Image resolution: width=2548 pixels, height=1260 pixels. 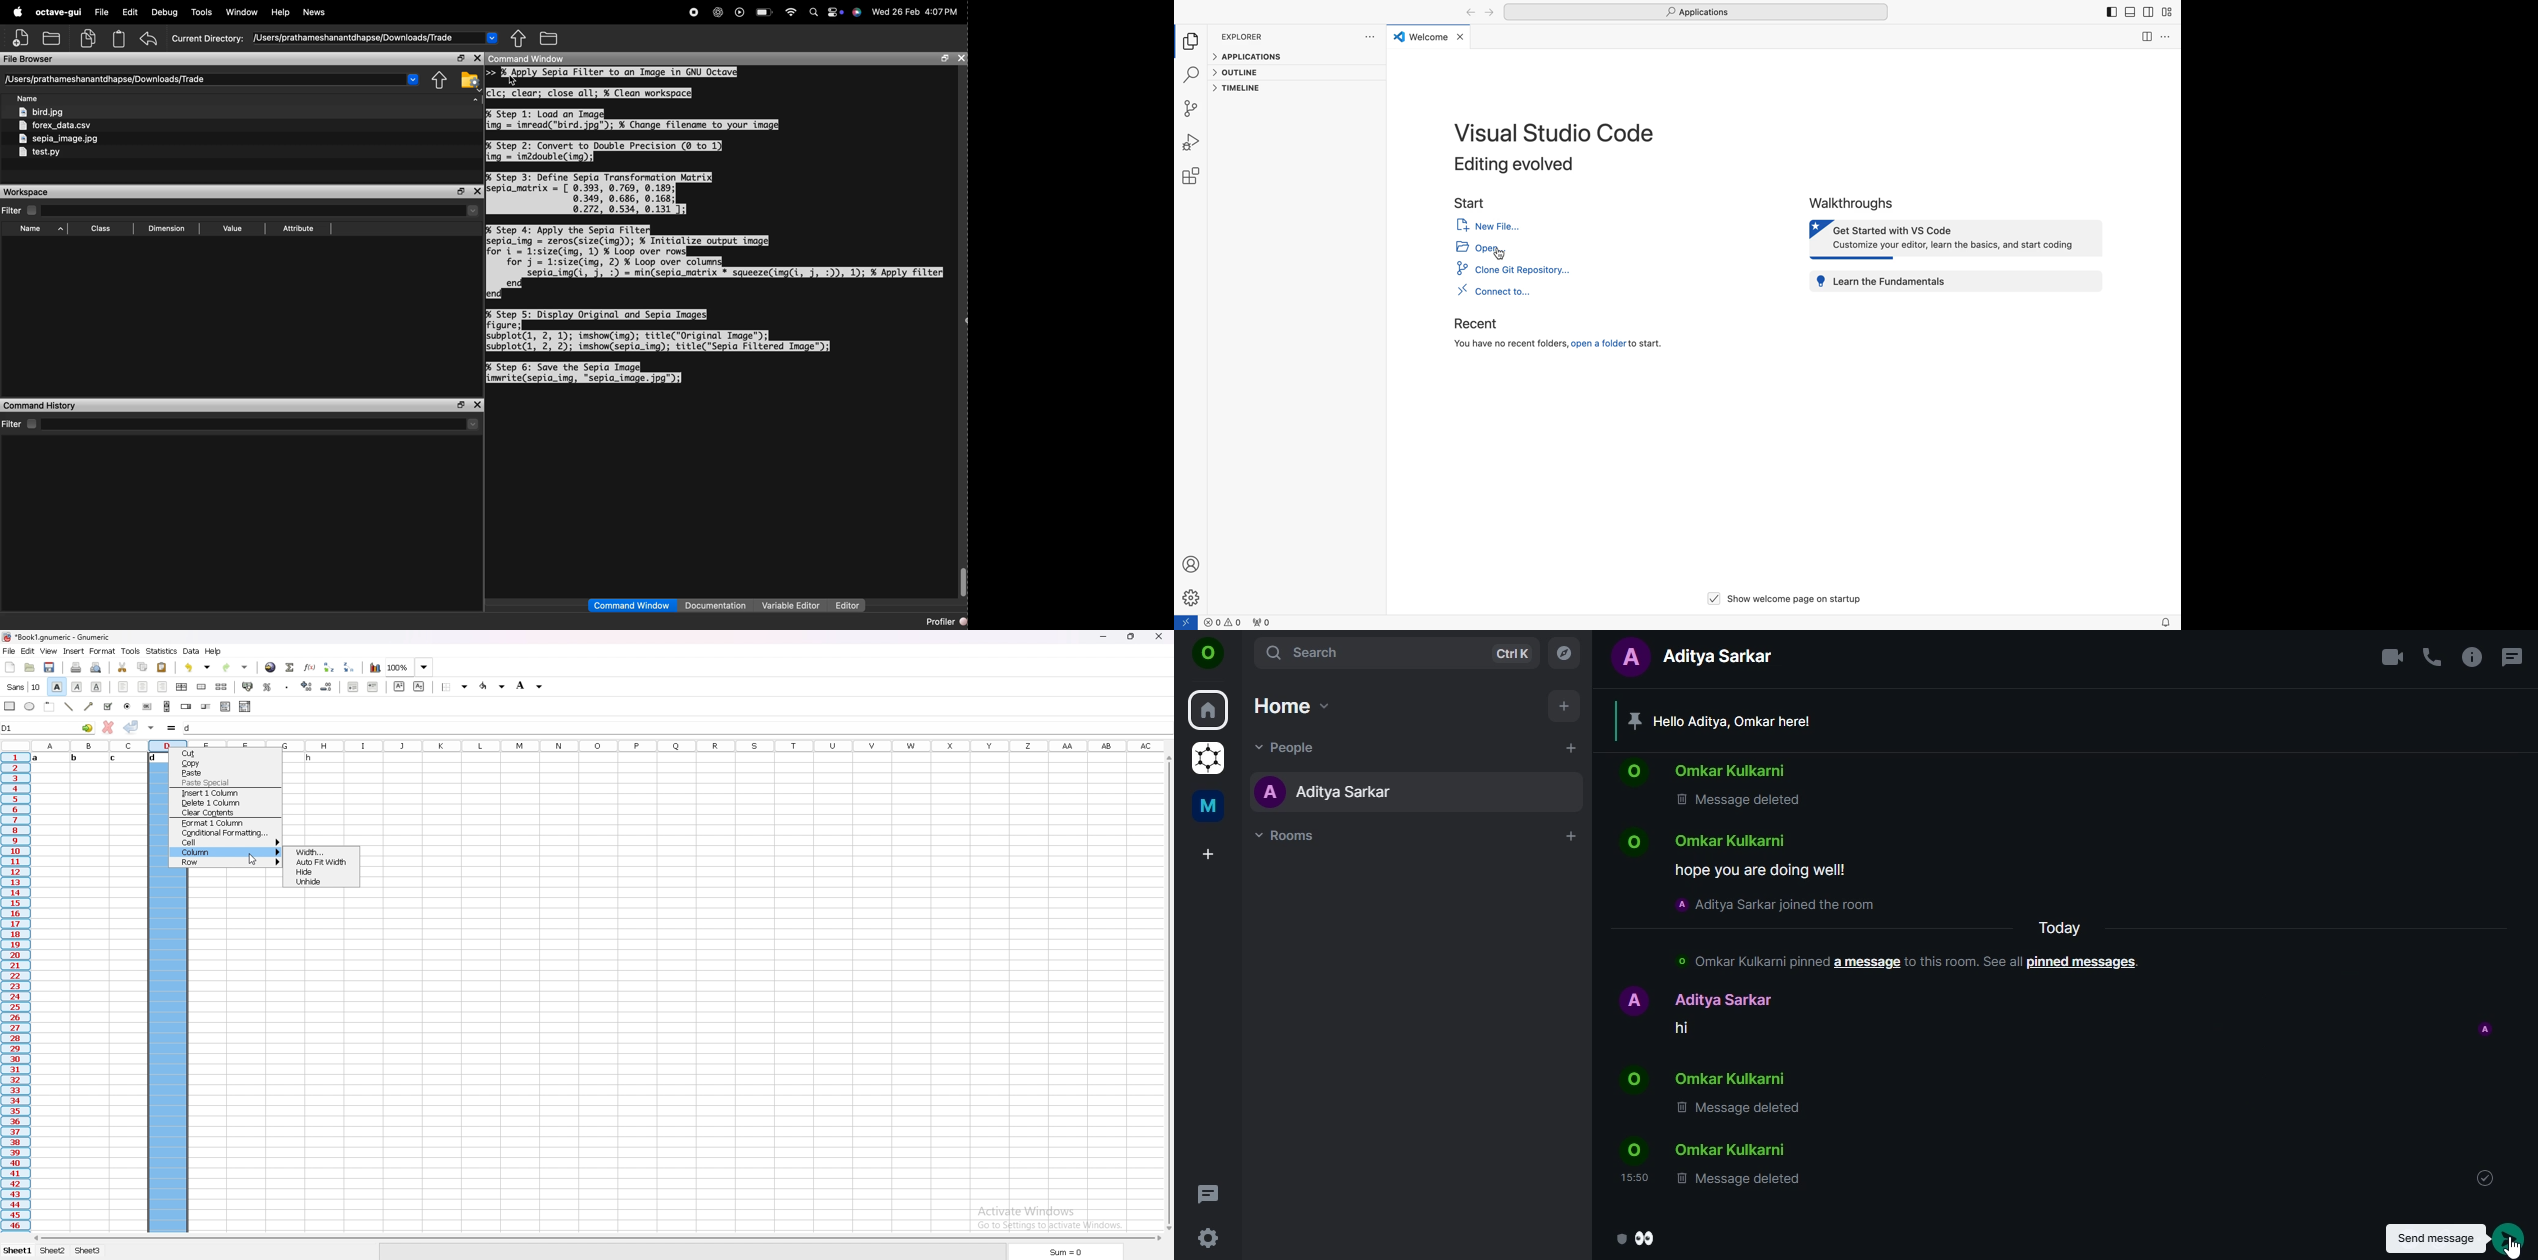 I want to click on edit, so click(x=28, y=651).